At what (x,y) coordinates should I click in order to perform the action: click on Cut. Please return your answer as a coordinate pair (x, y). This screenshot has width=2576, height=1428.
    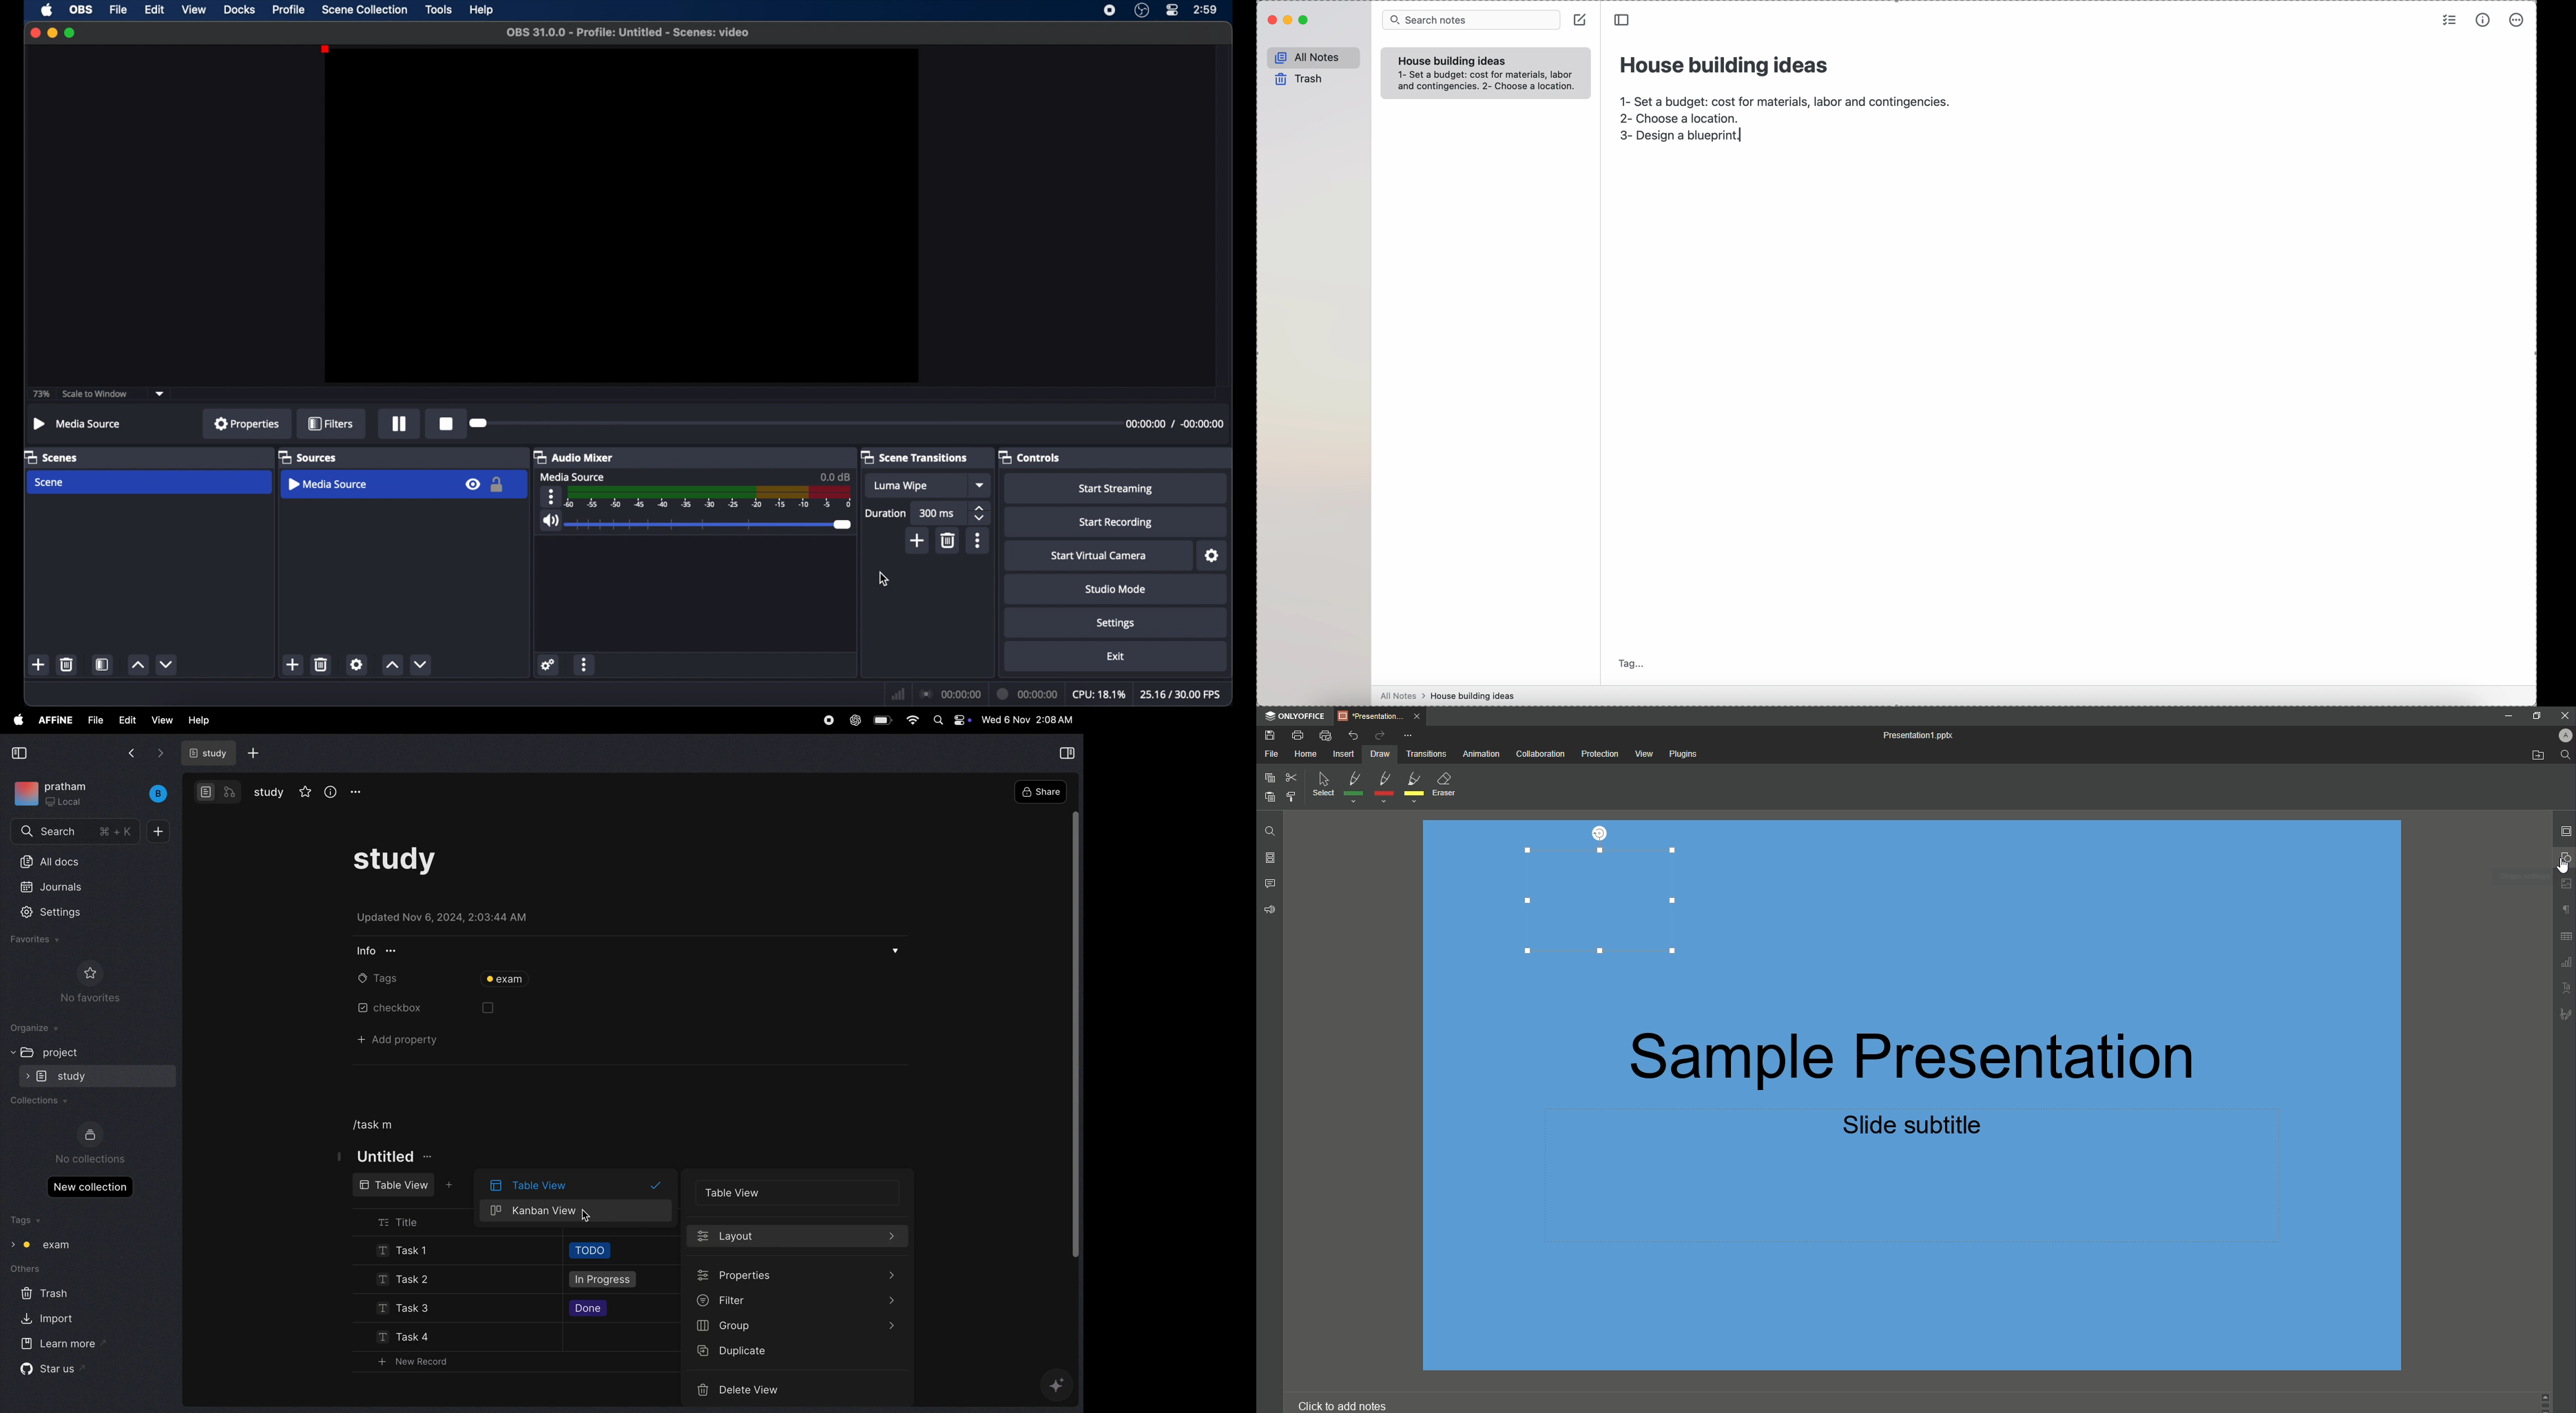
    Looking at the image, I should click on (1291, 777).